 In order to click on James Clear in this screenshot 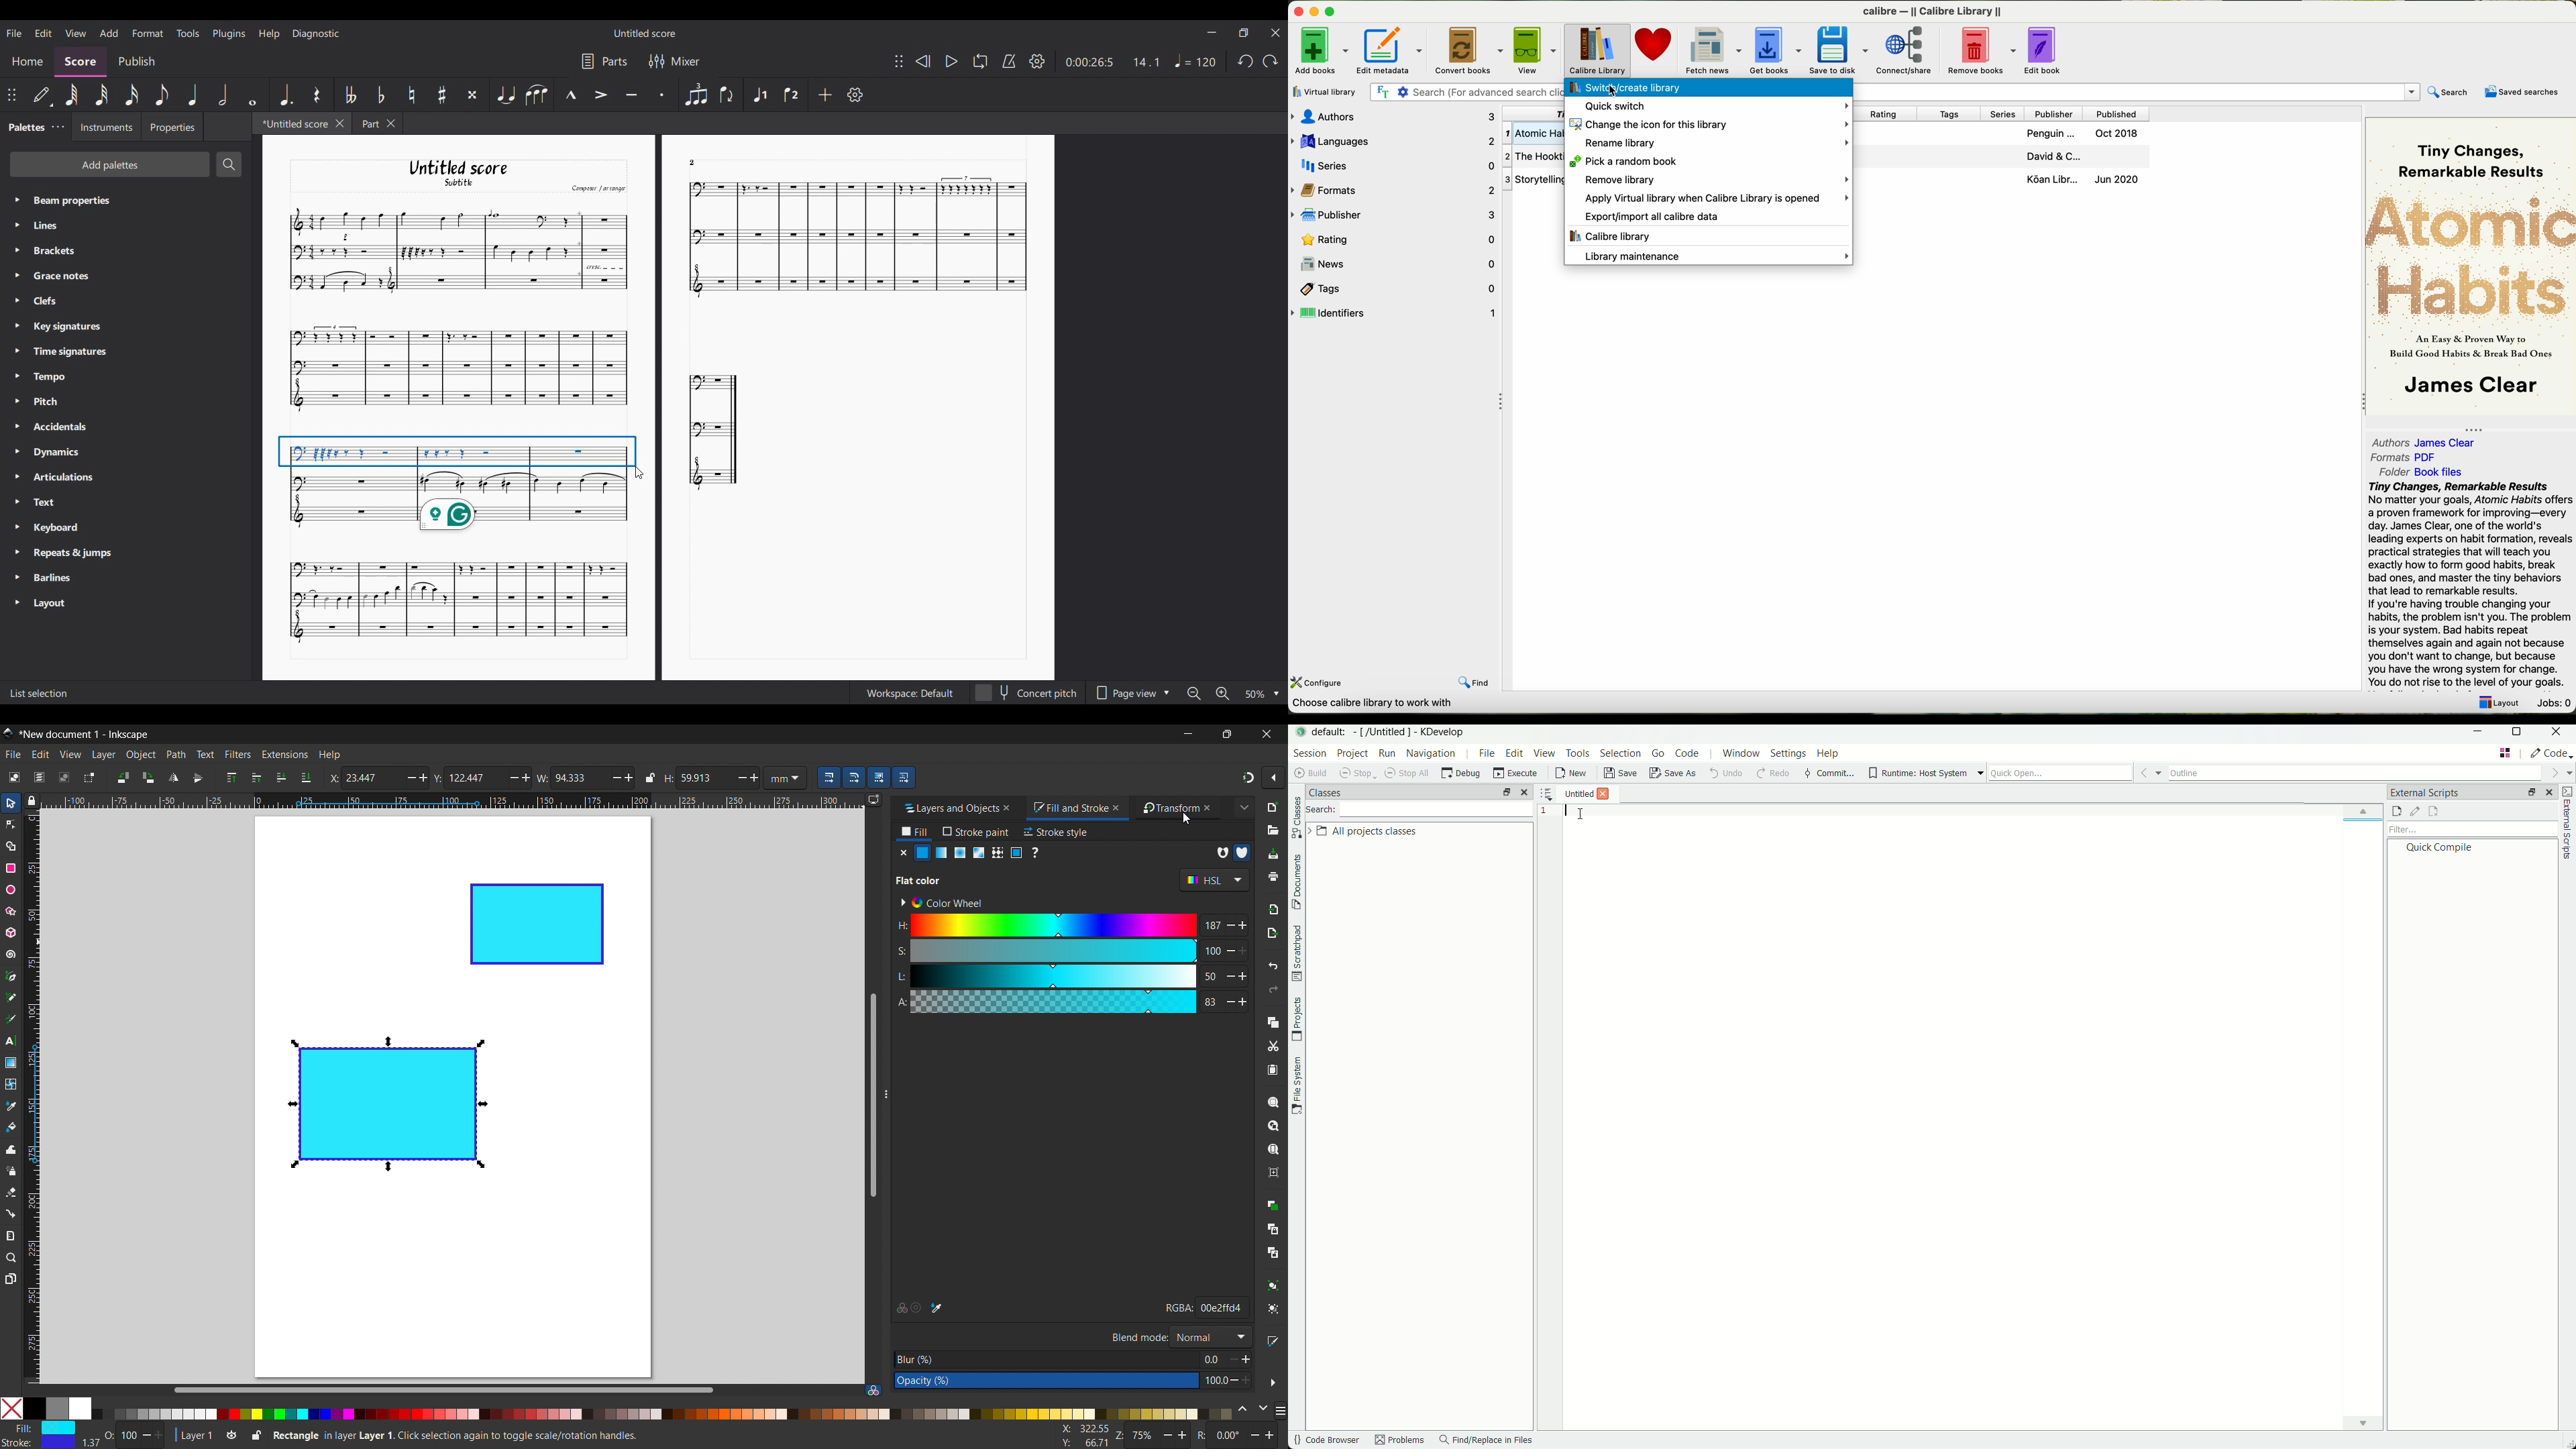, I will do `click(2449, 443)`.